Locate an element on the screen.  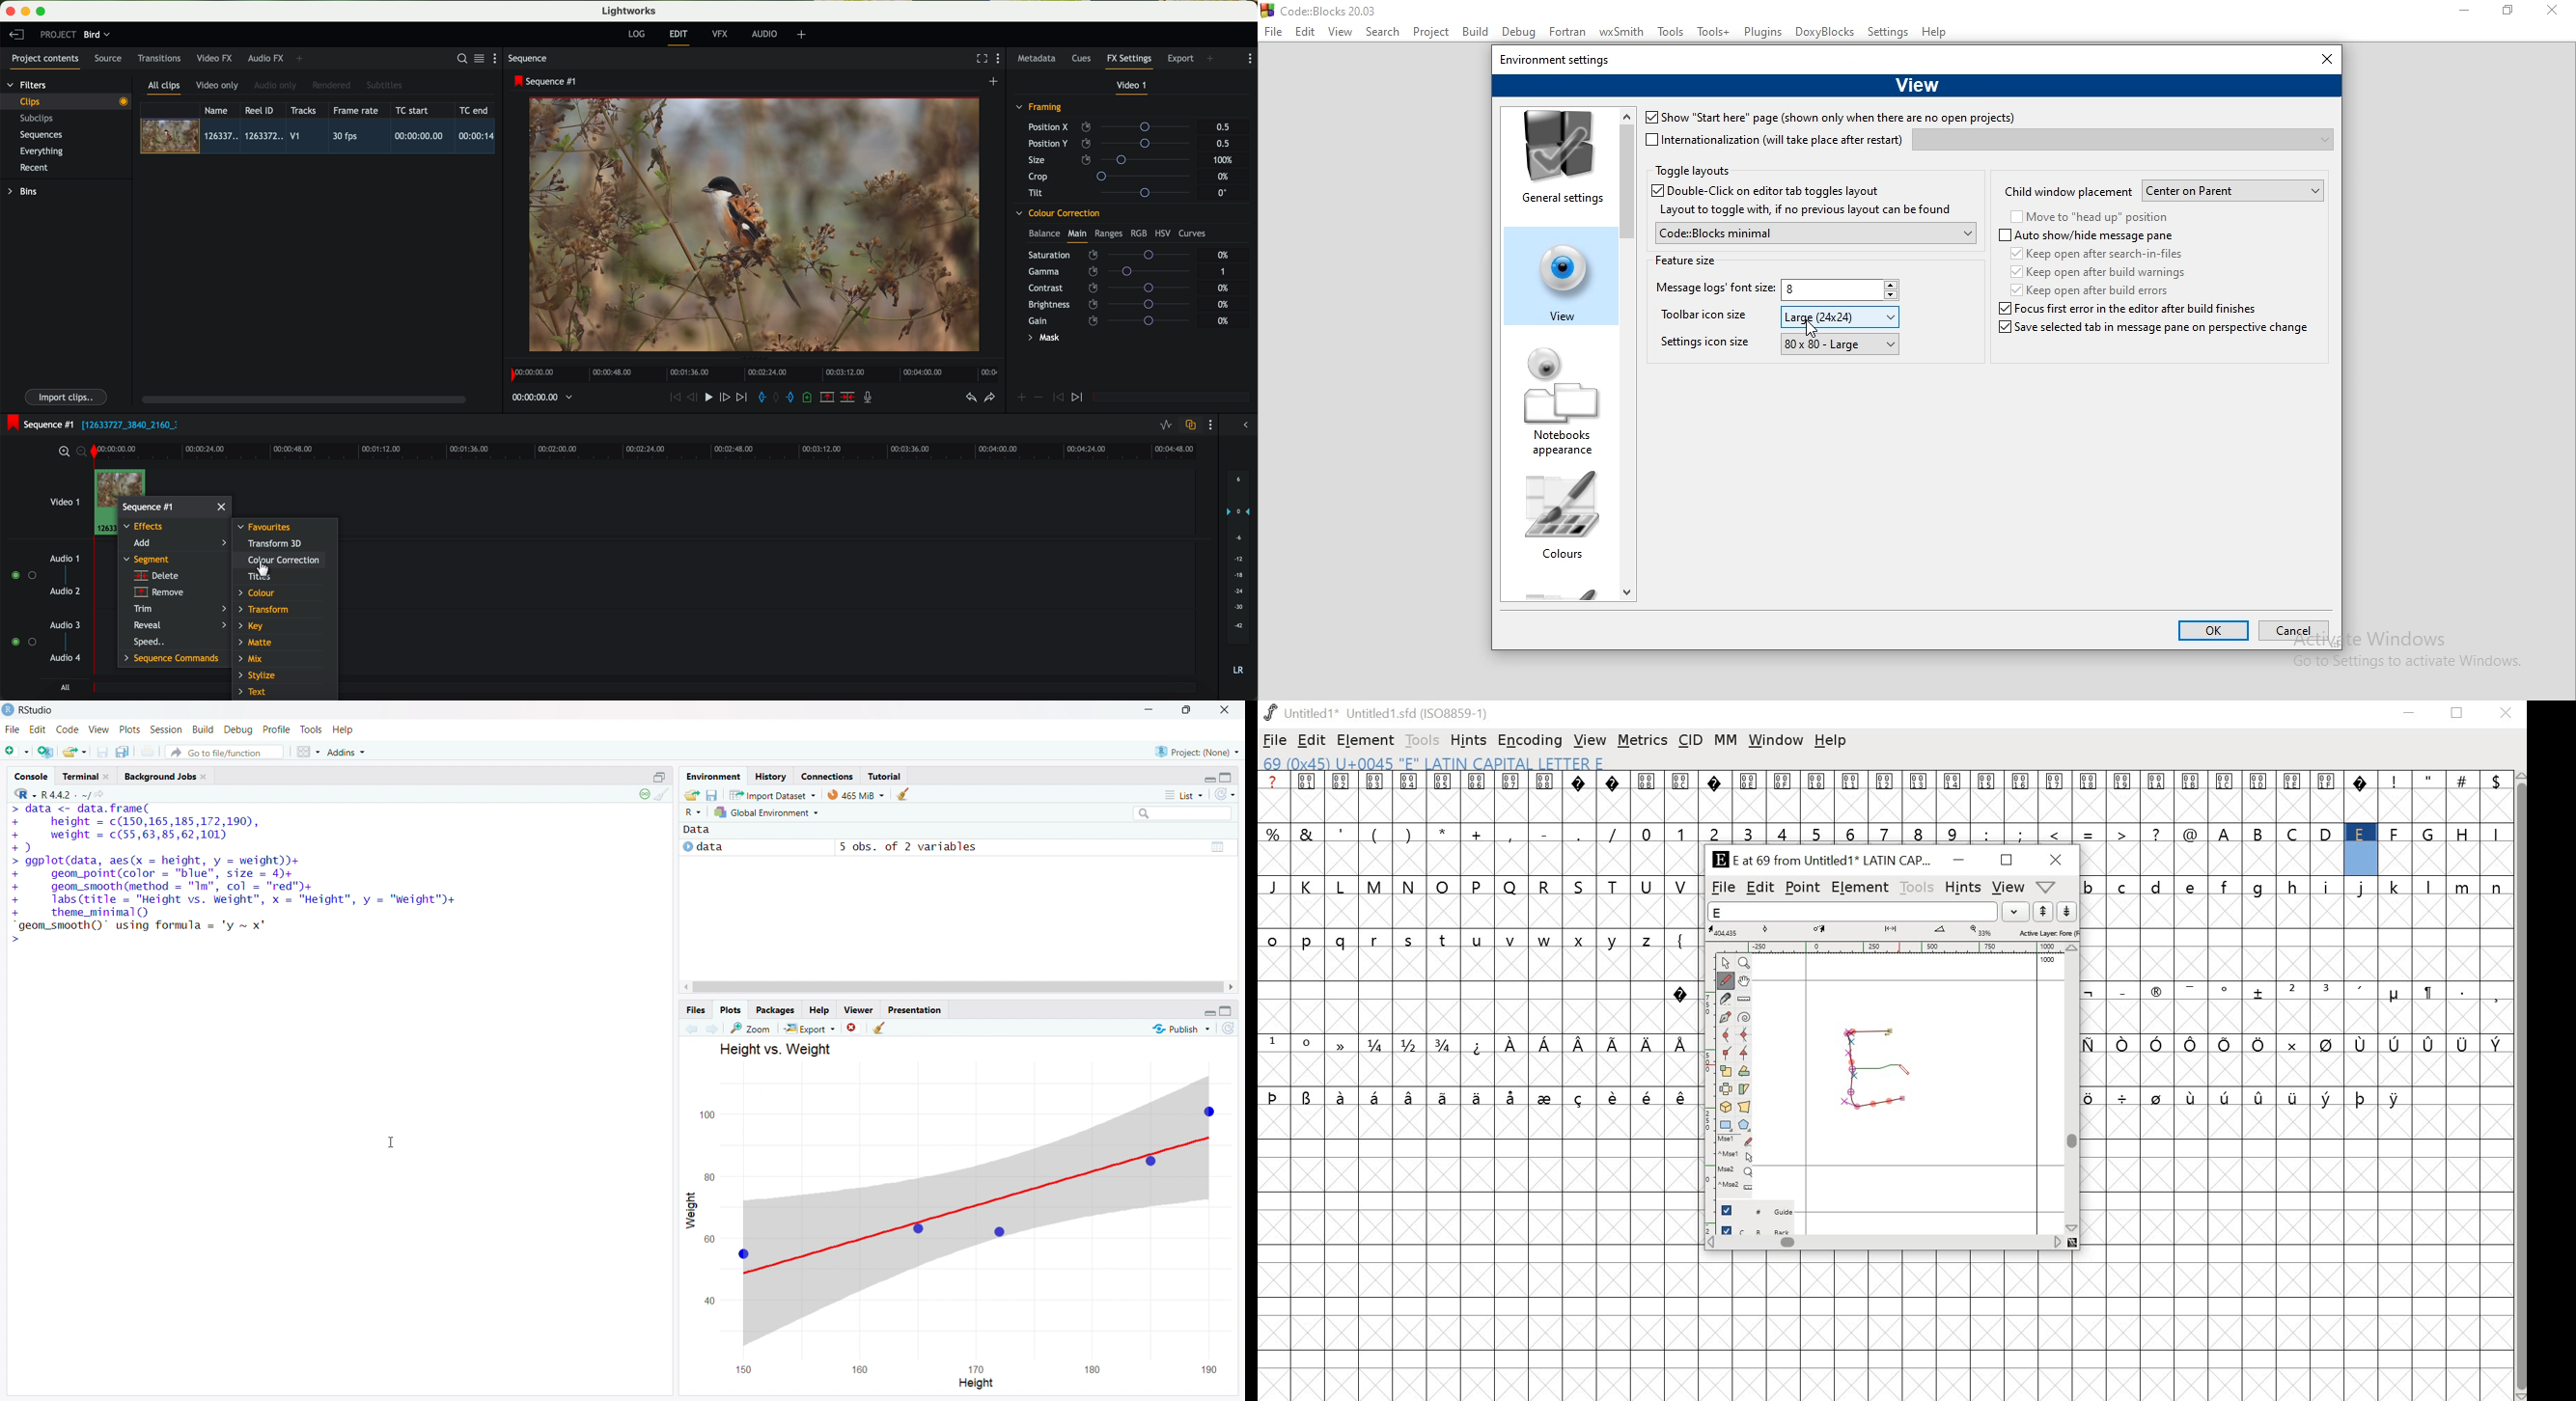
Mouse left button is located at coordinates (1735, 1142).